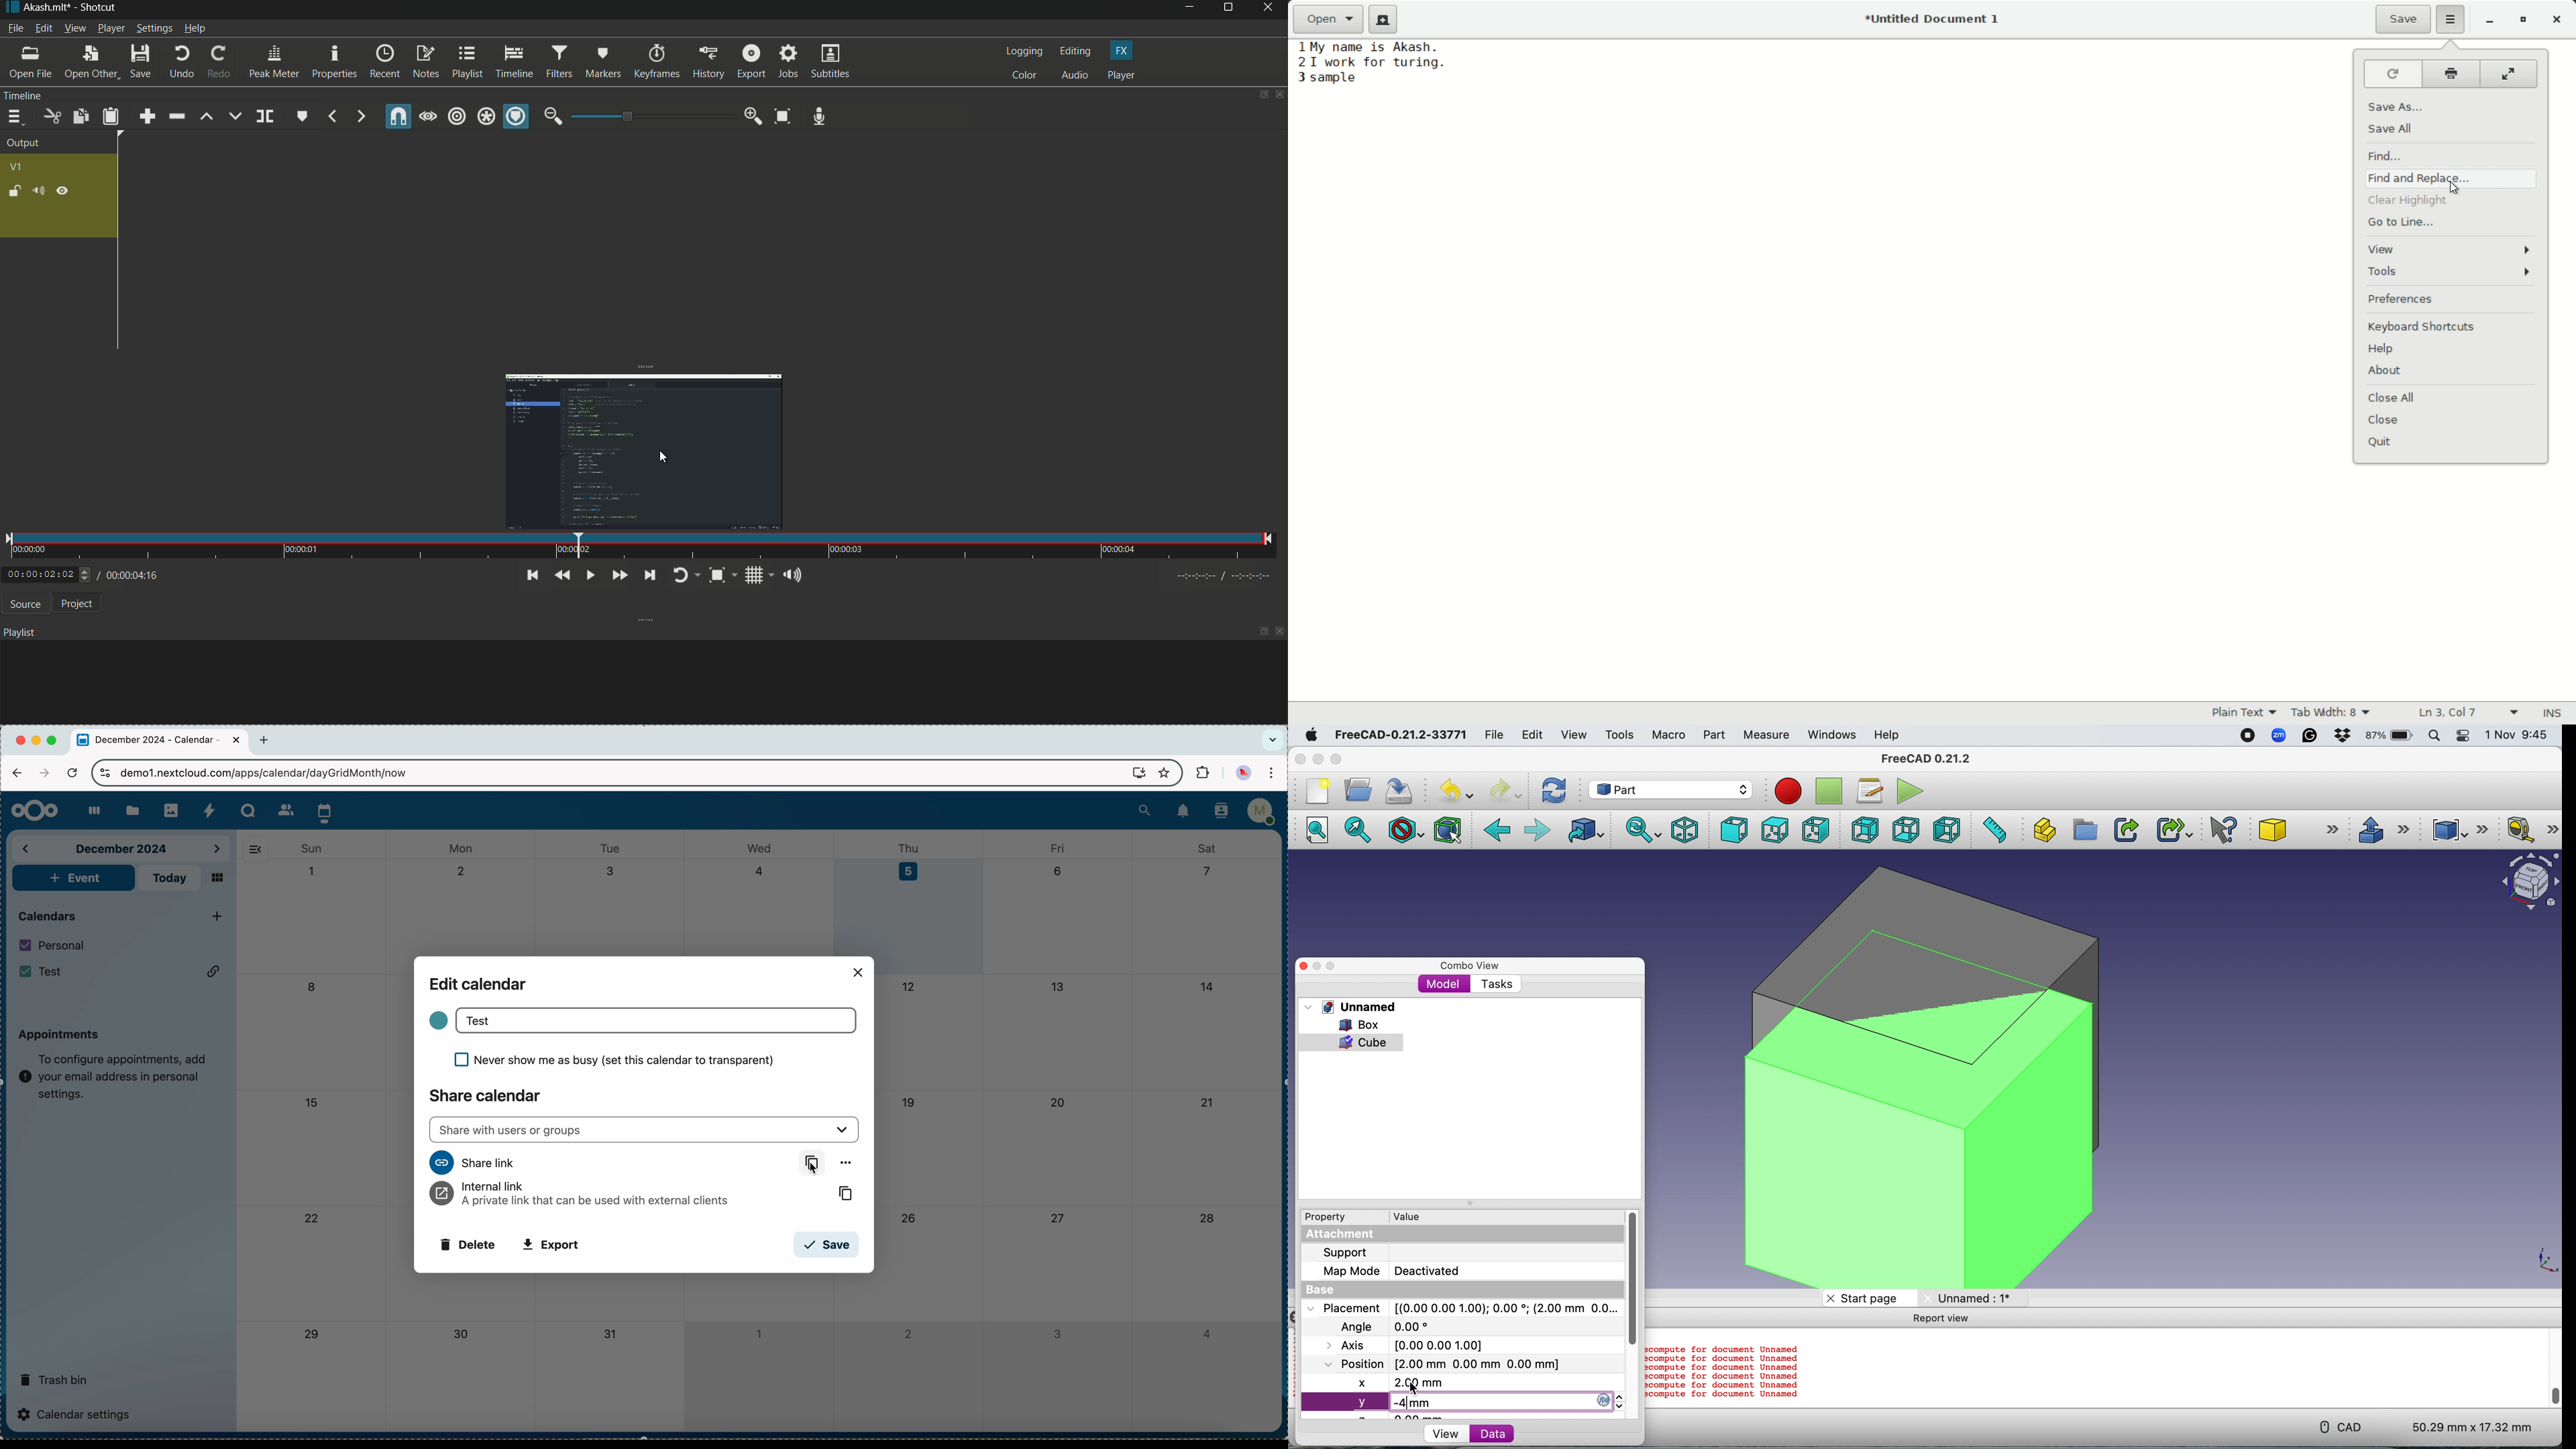  Describe the element at coordinates (749, 62) in the screenshot. I see `export` at that location.